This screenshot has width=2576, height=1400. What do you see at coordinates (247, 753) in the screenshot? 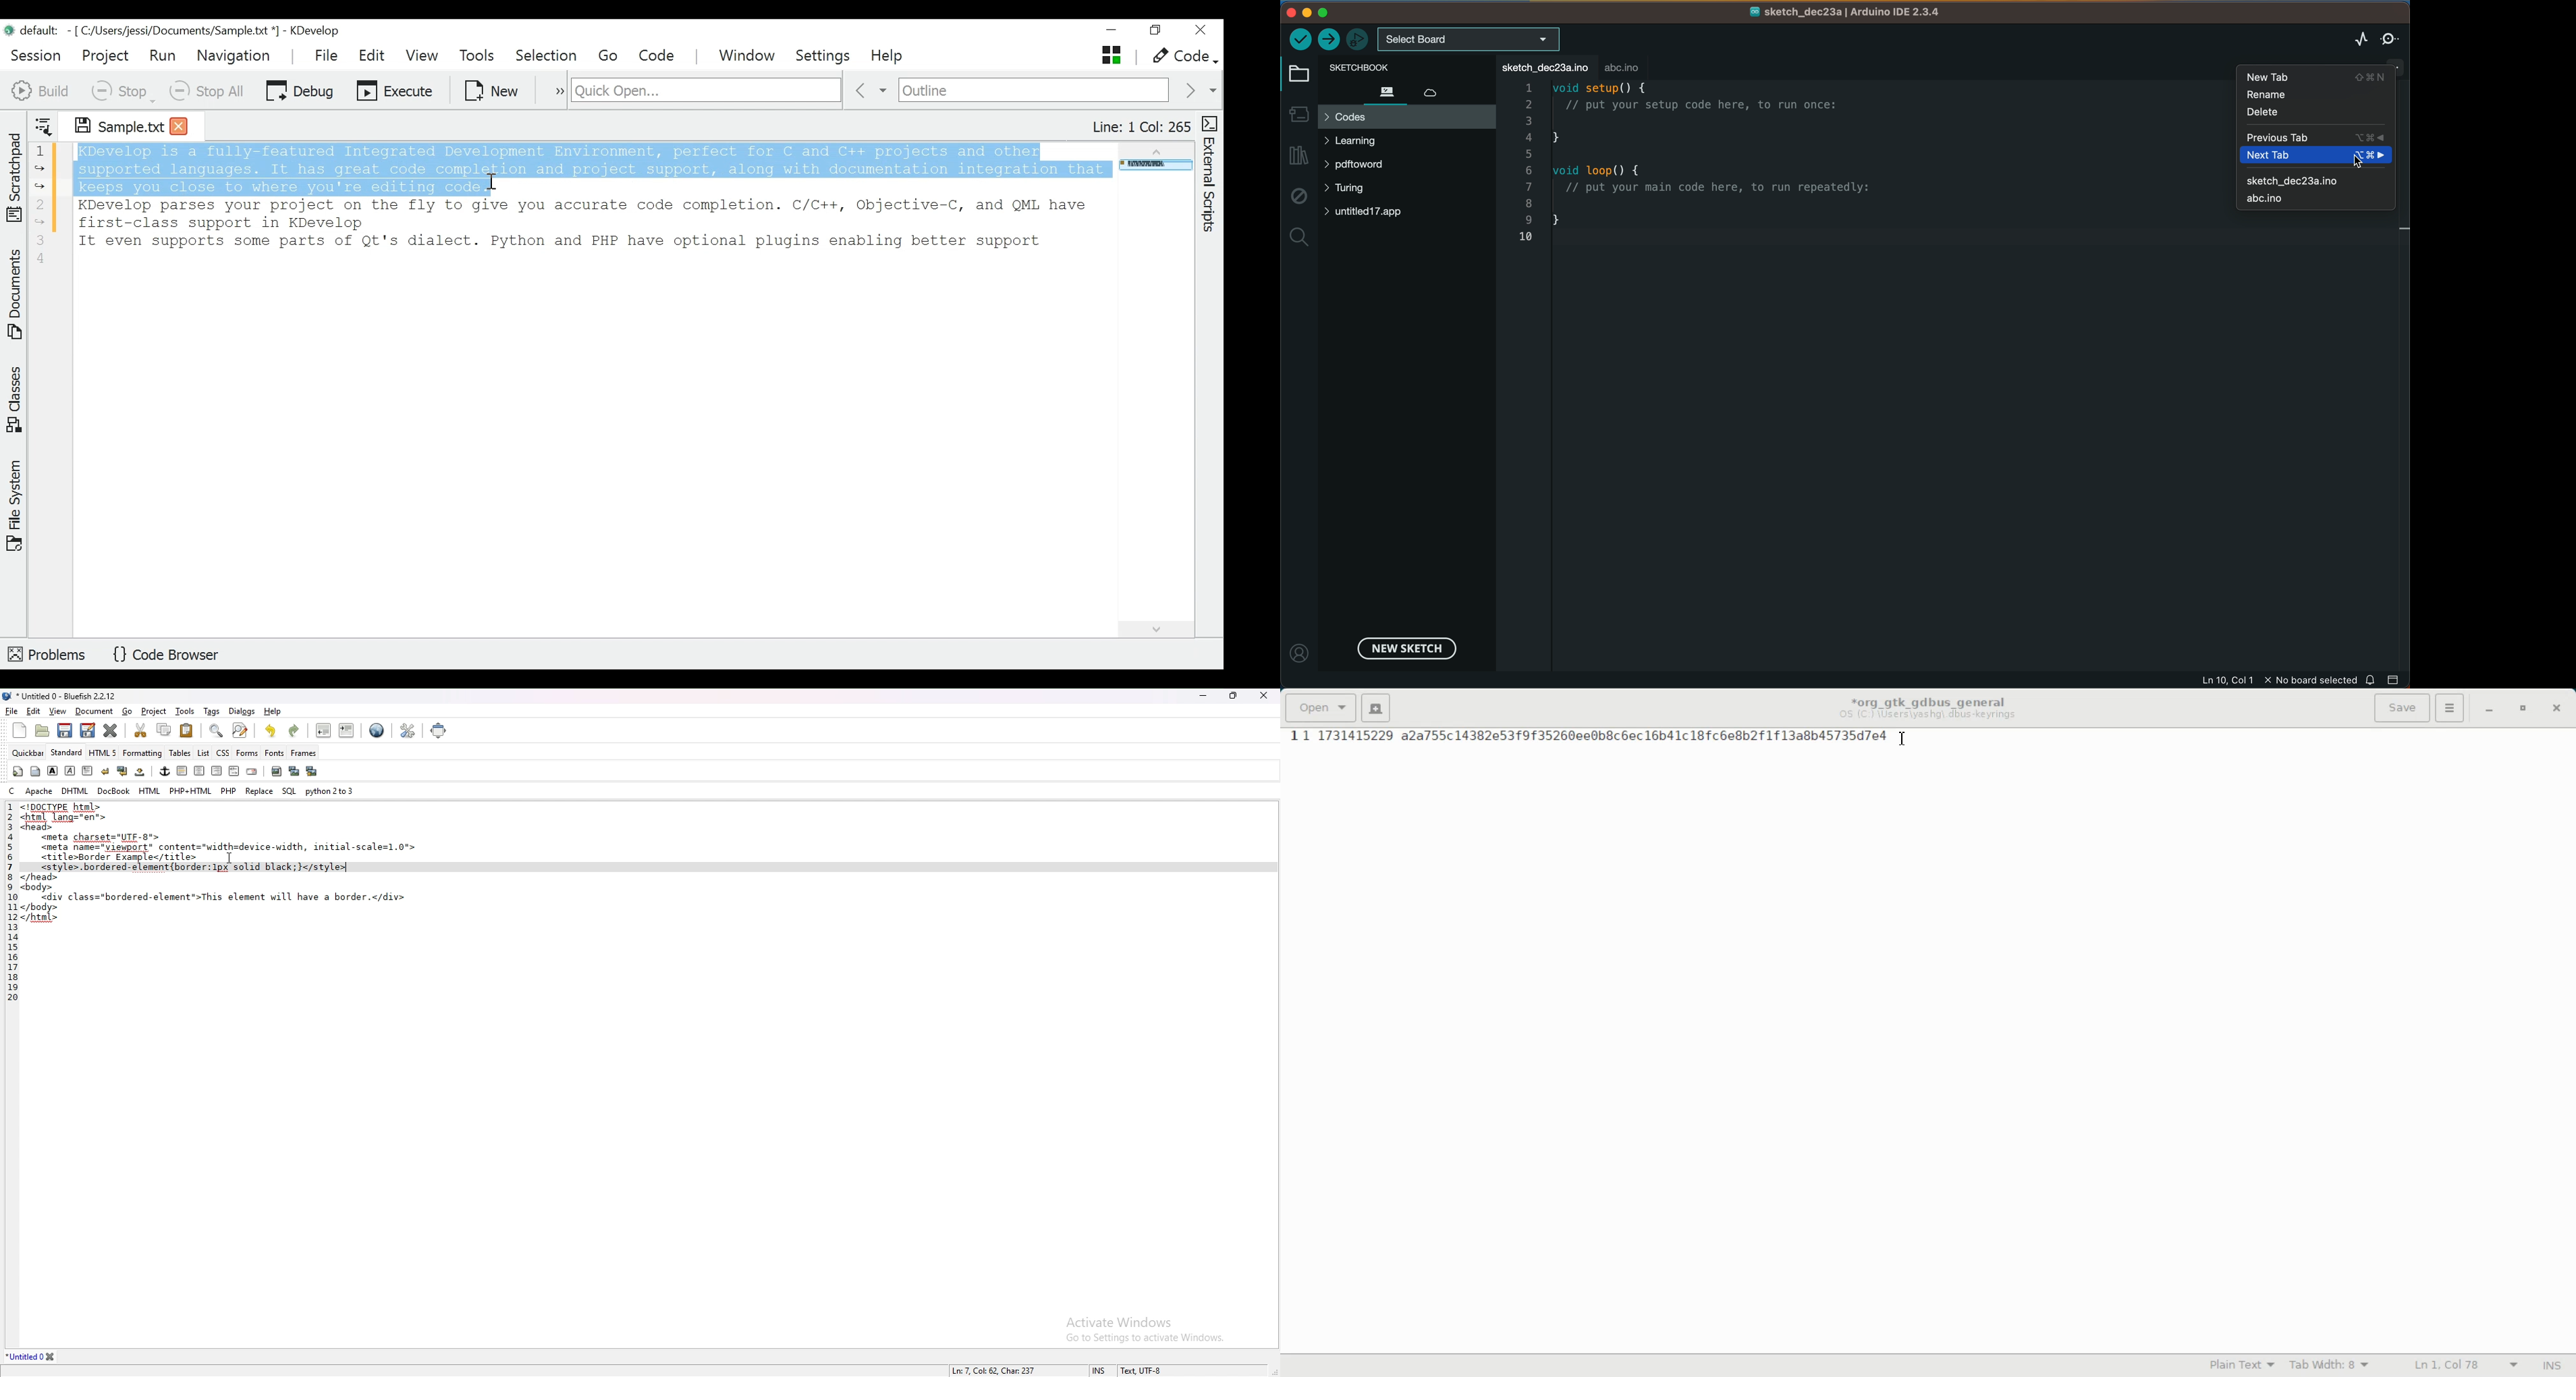
I see `forms` at bounding box center [247, 753].